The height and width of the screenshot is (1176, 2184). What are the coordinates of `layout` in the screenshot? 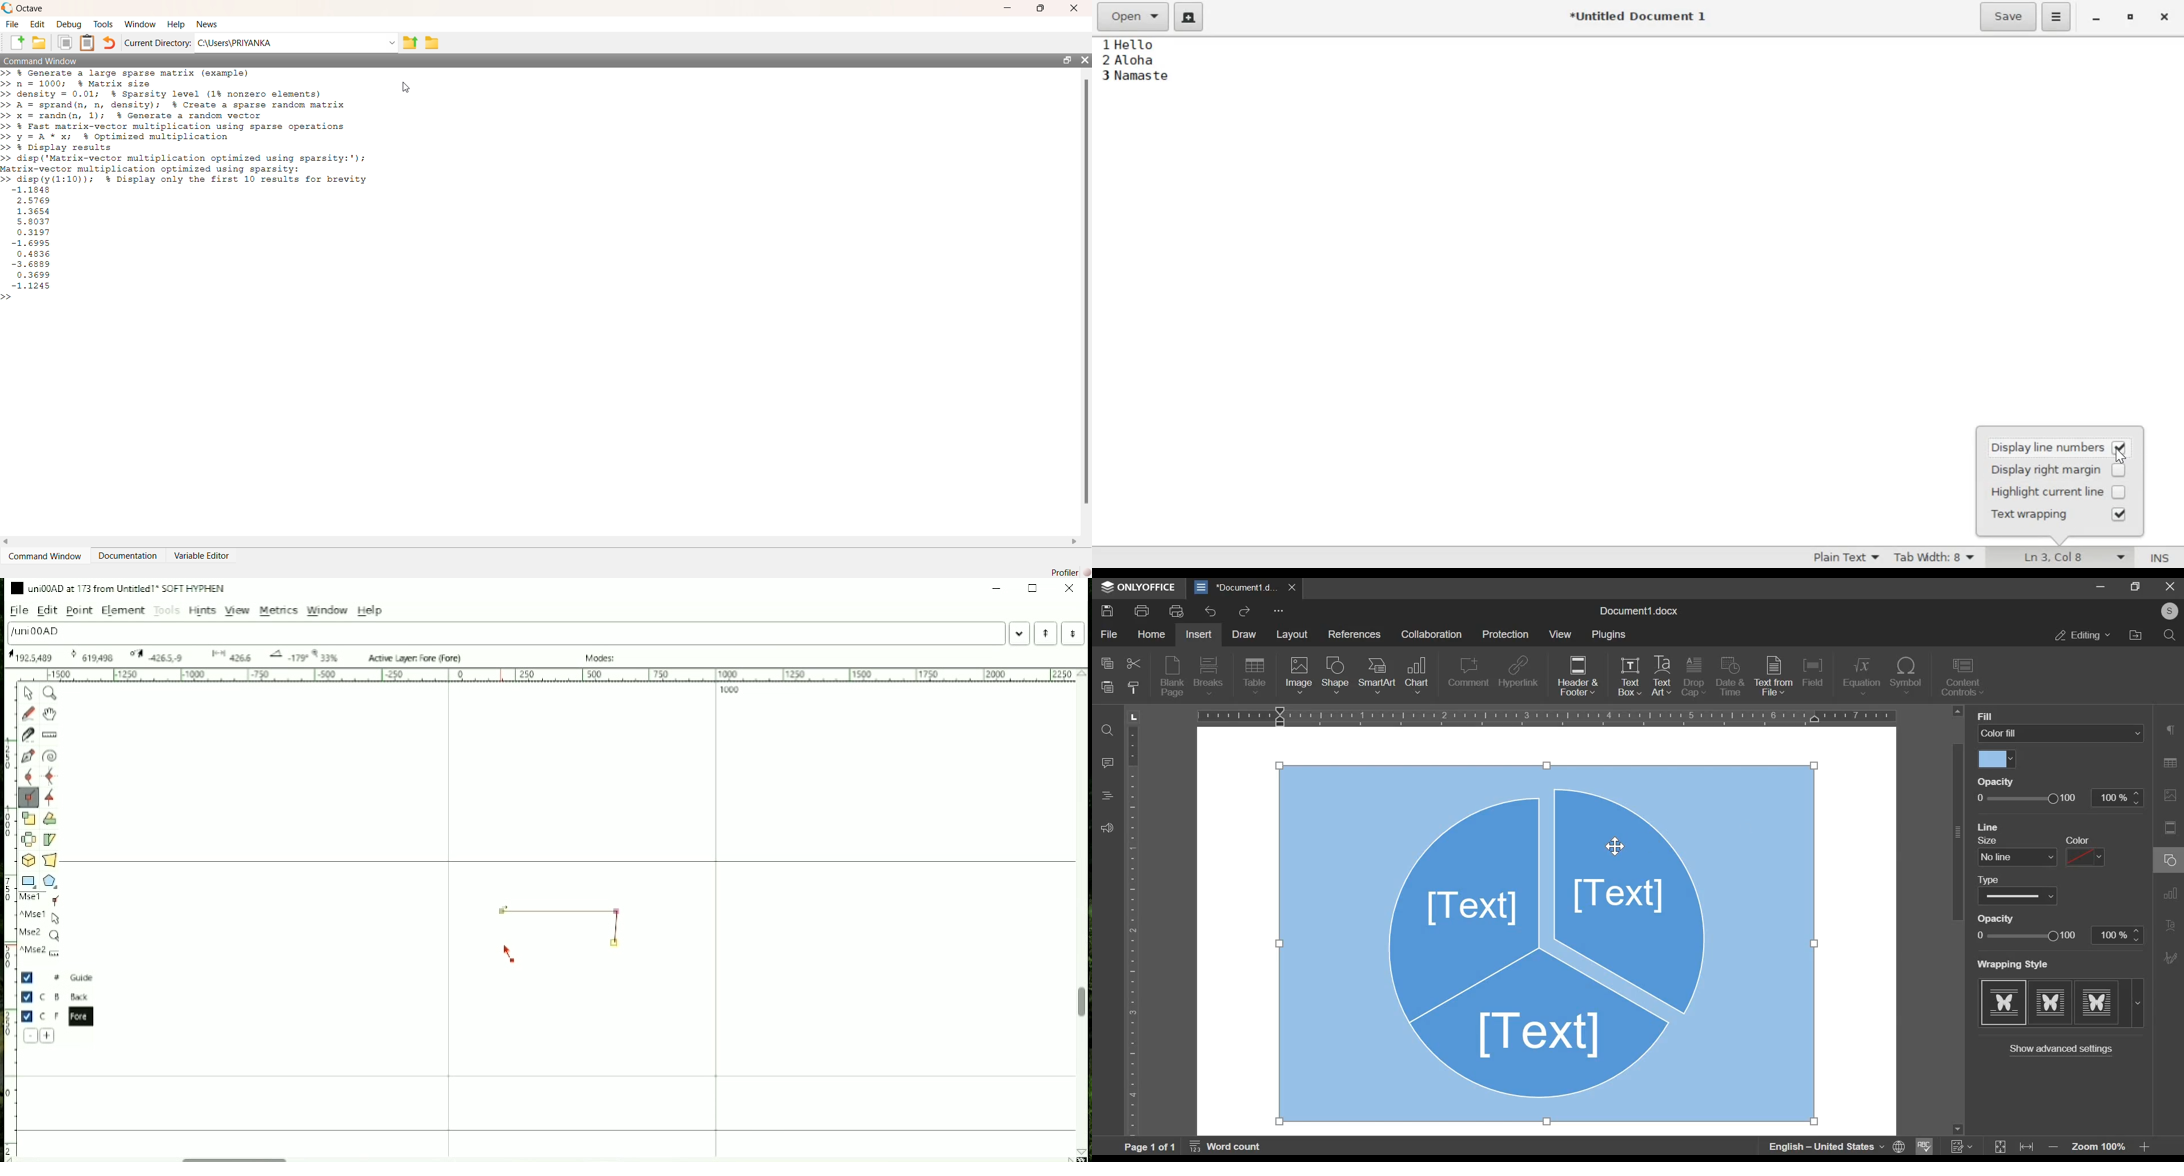 It's located at (1297, 635).